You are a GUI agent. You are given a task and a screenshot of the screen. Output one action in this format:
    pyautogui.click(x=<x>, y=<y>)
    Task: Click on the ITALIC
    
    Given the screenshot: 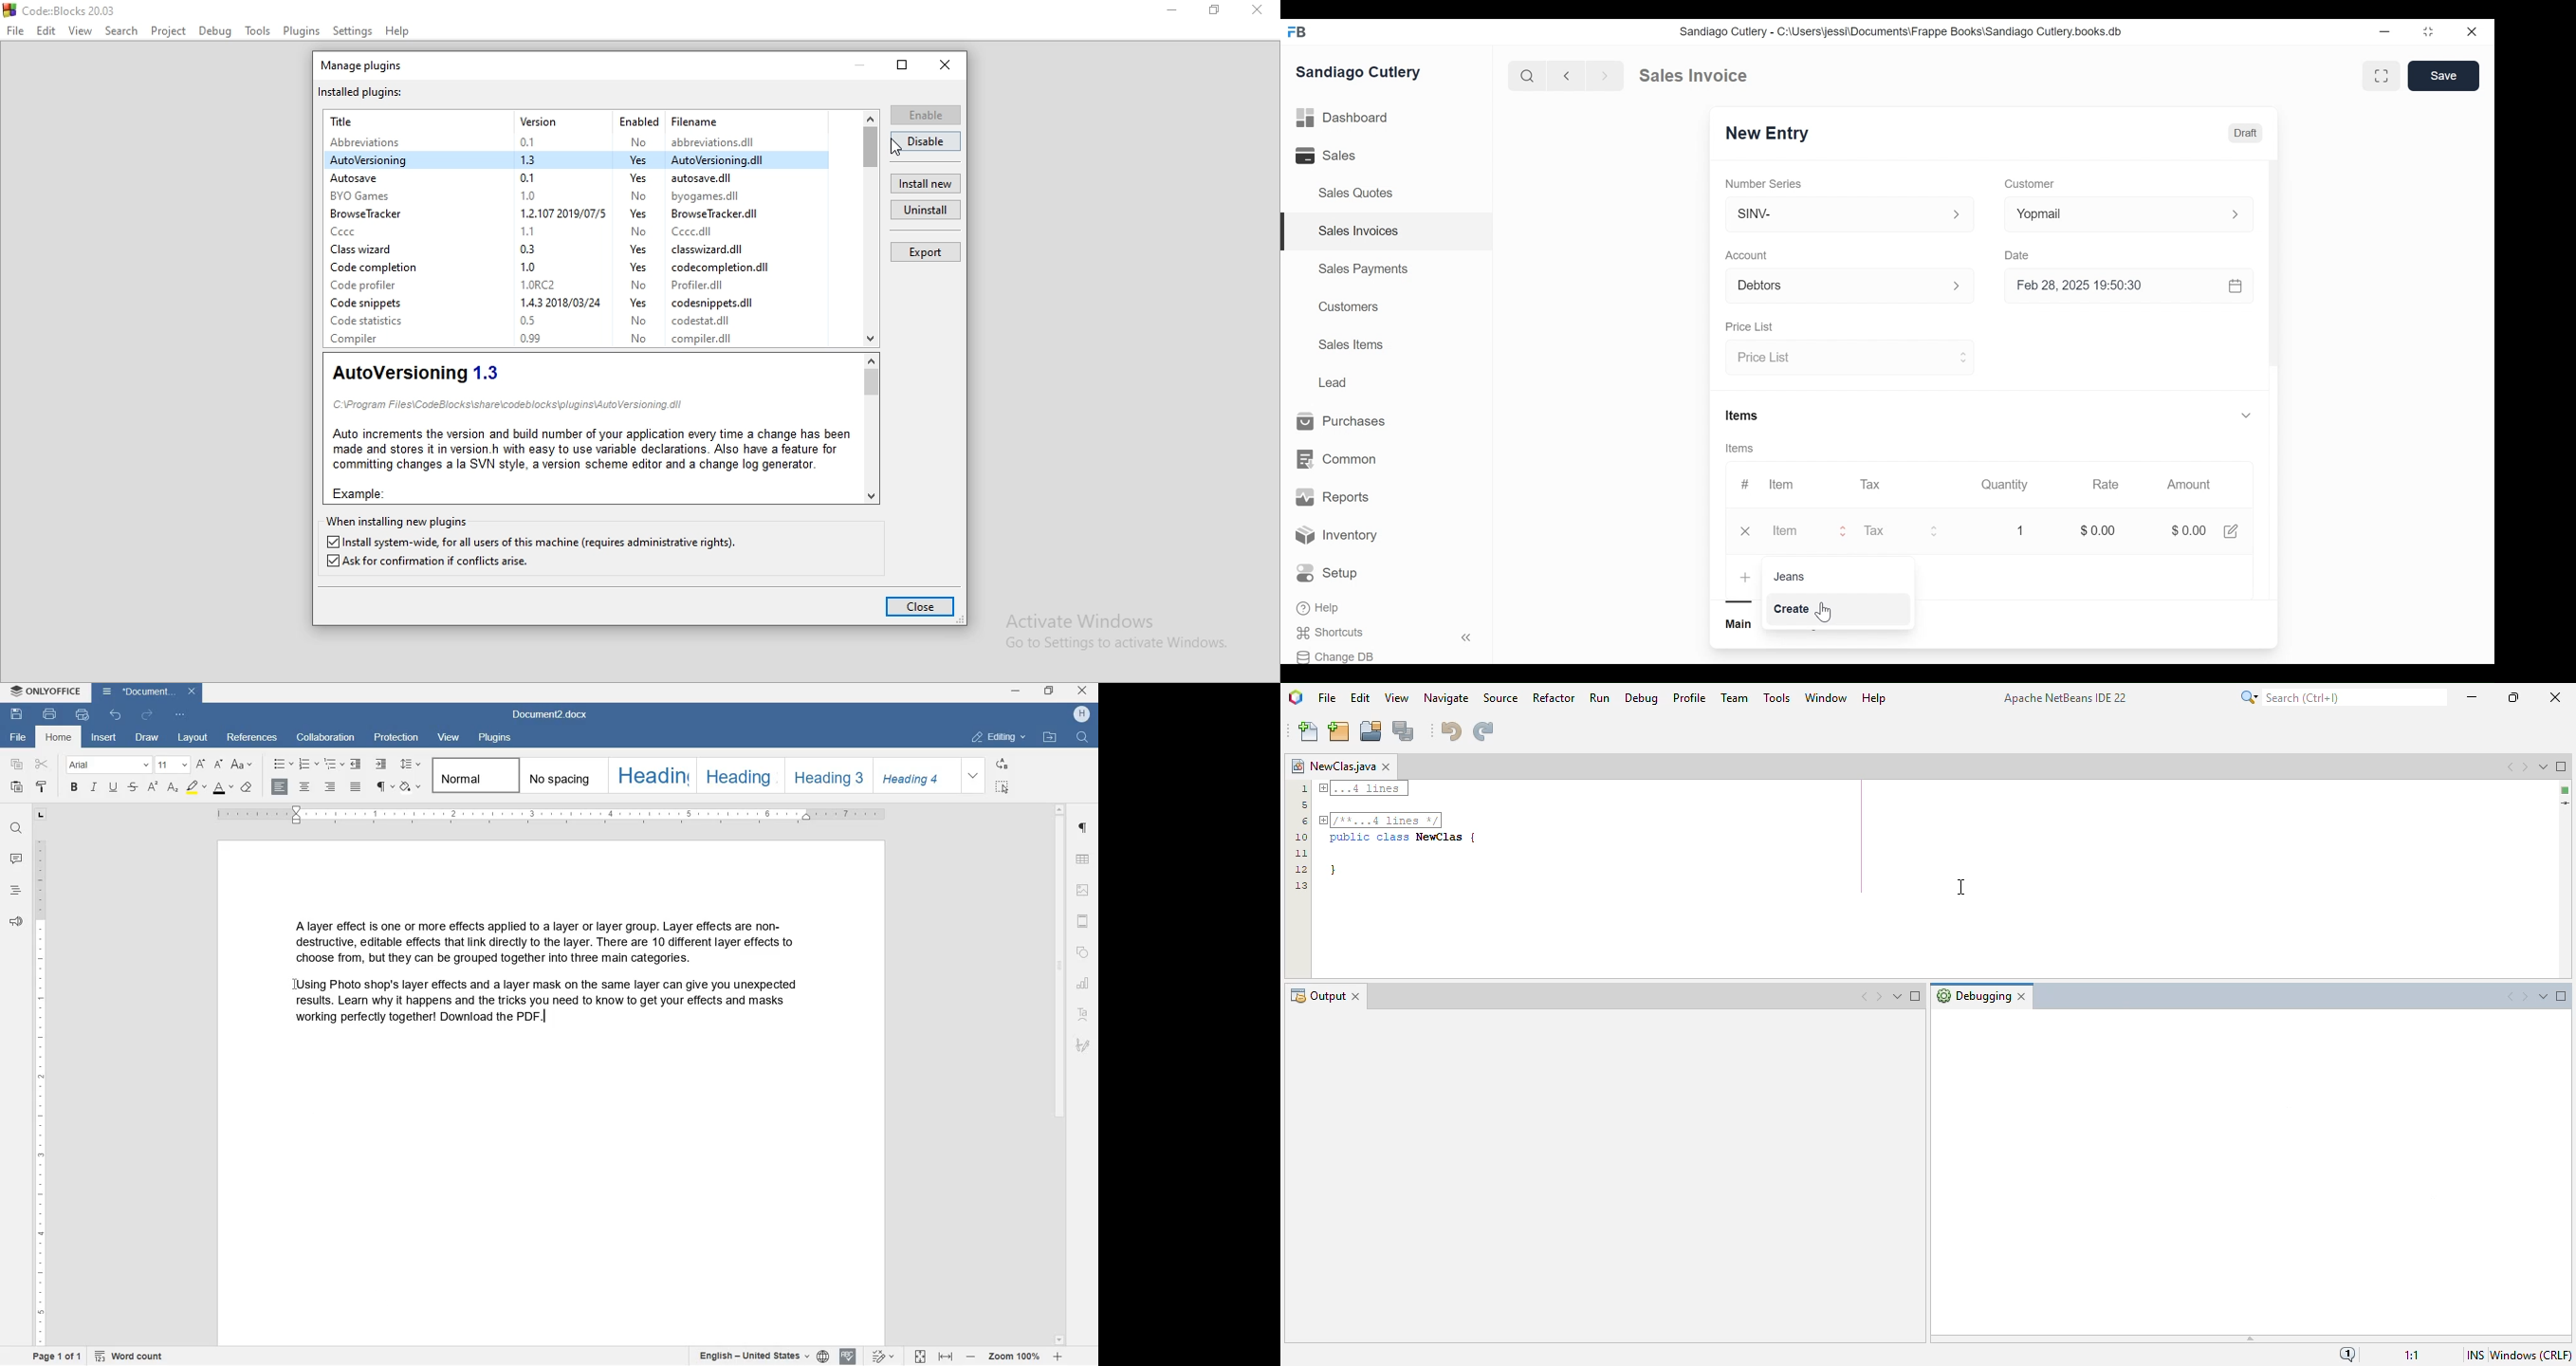 What is the action you would take?
    pyautogui.click(x=93, y=788)
    